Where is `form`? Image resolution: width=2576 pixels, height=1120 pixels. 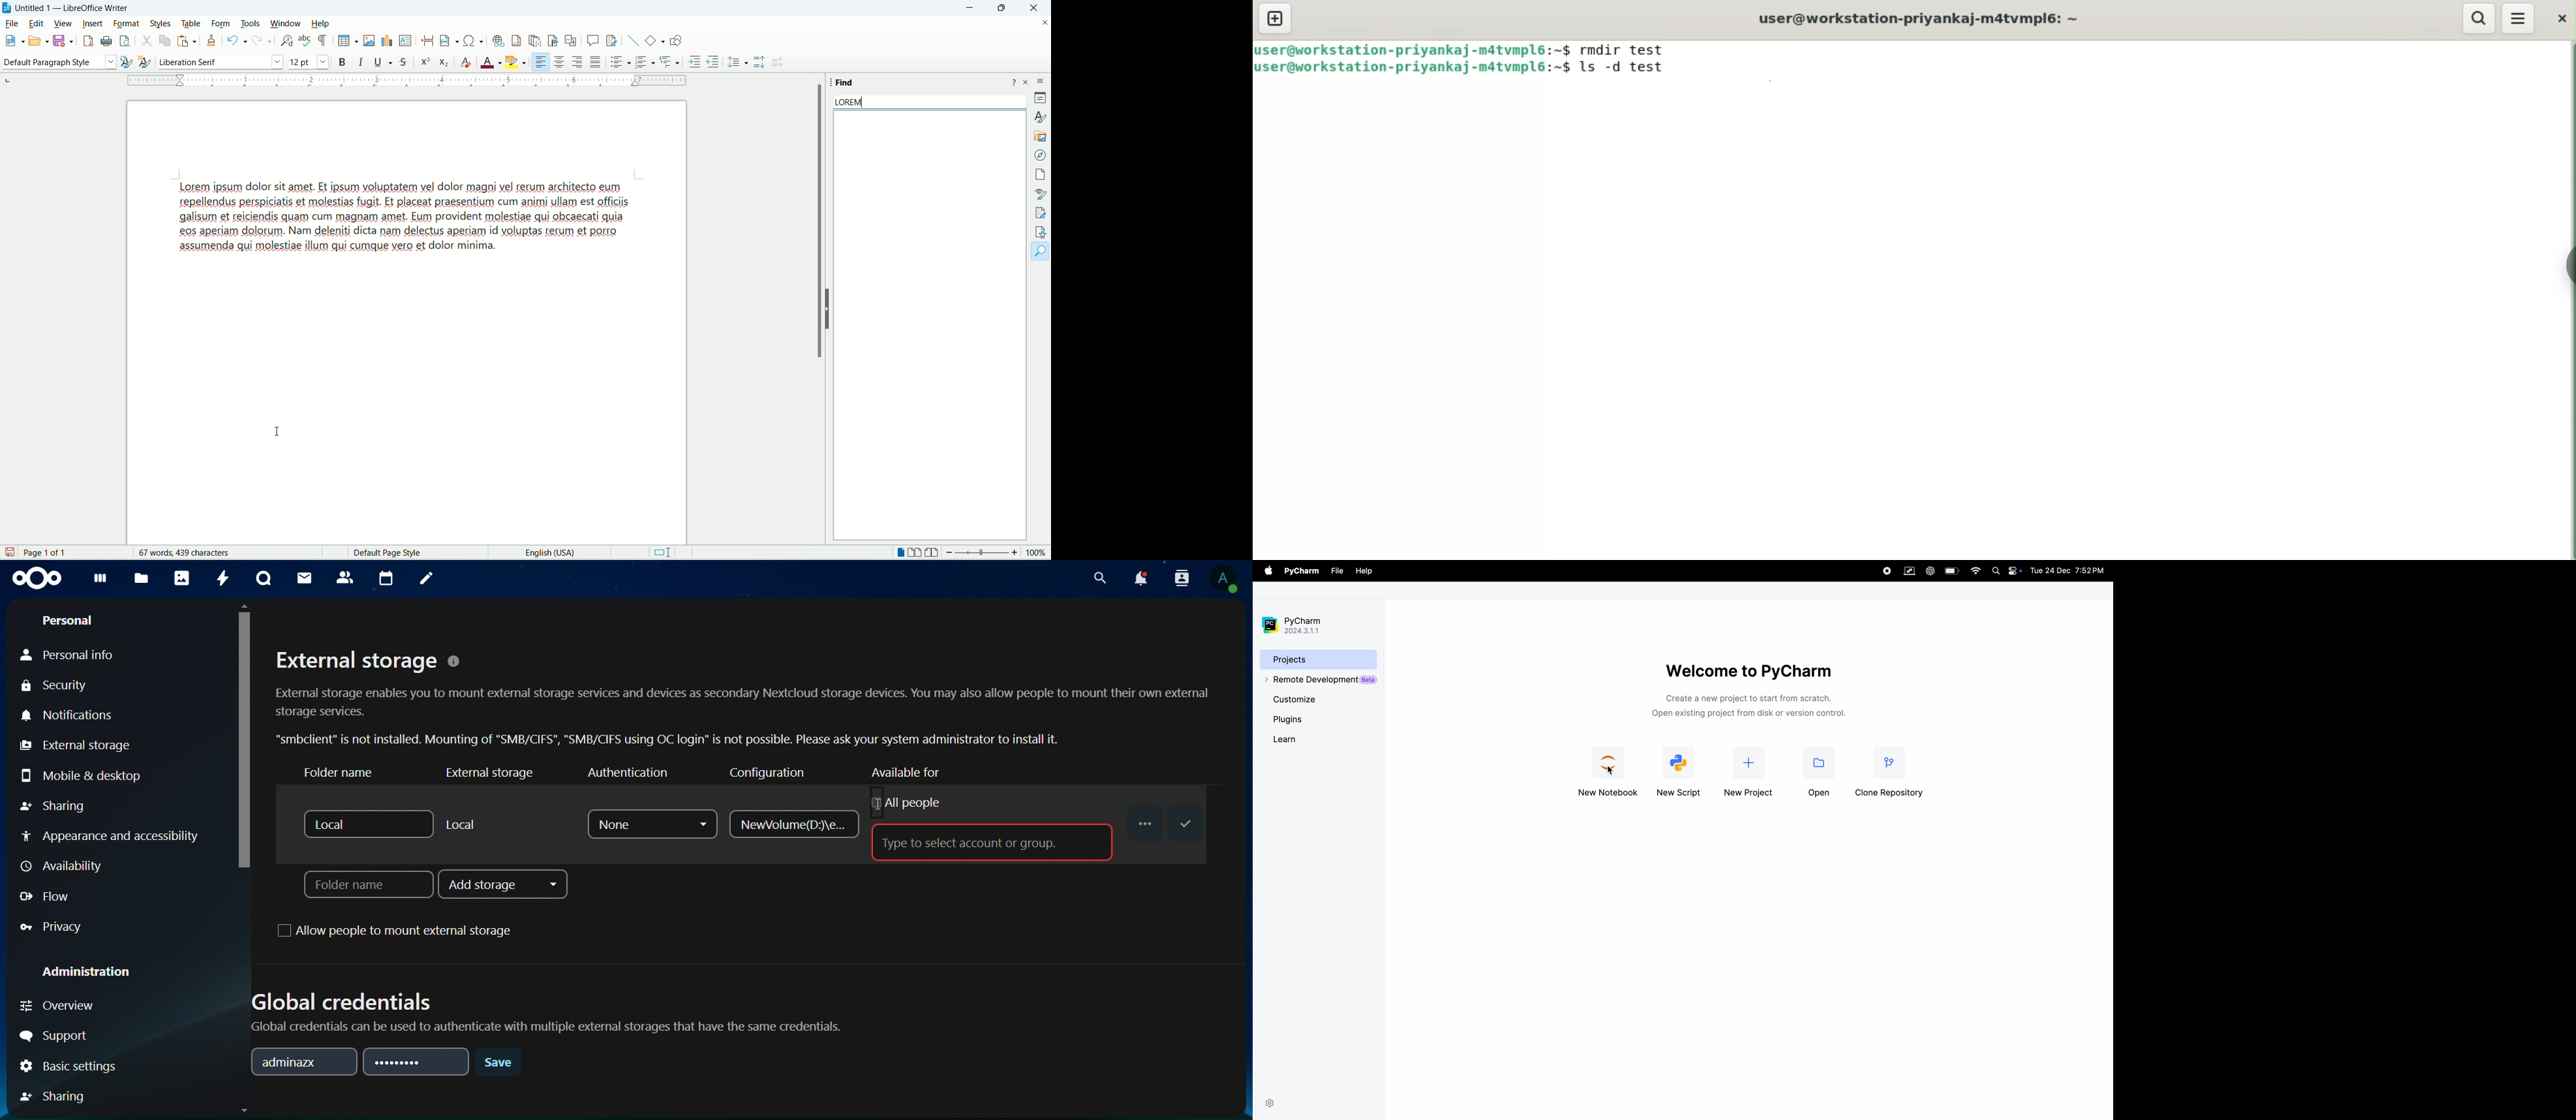 form is located at coordinates (222, 24).